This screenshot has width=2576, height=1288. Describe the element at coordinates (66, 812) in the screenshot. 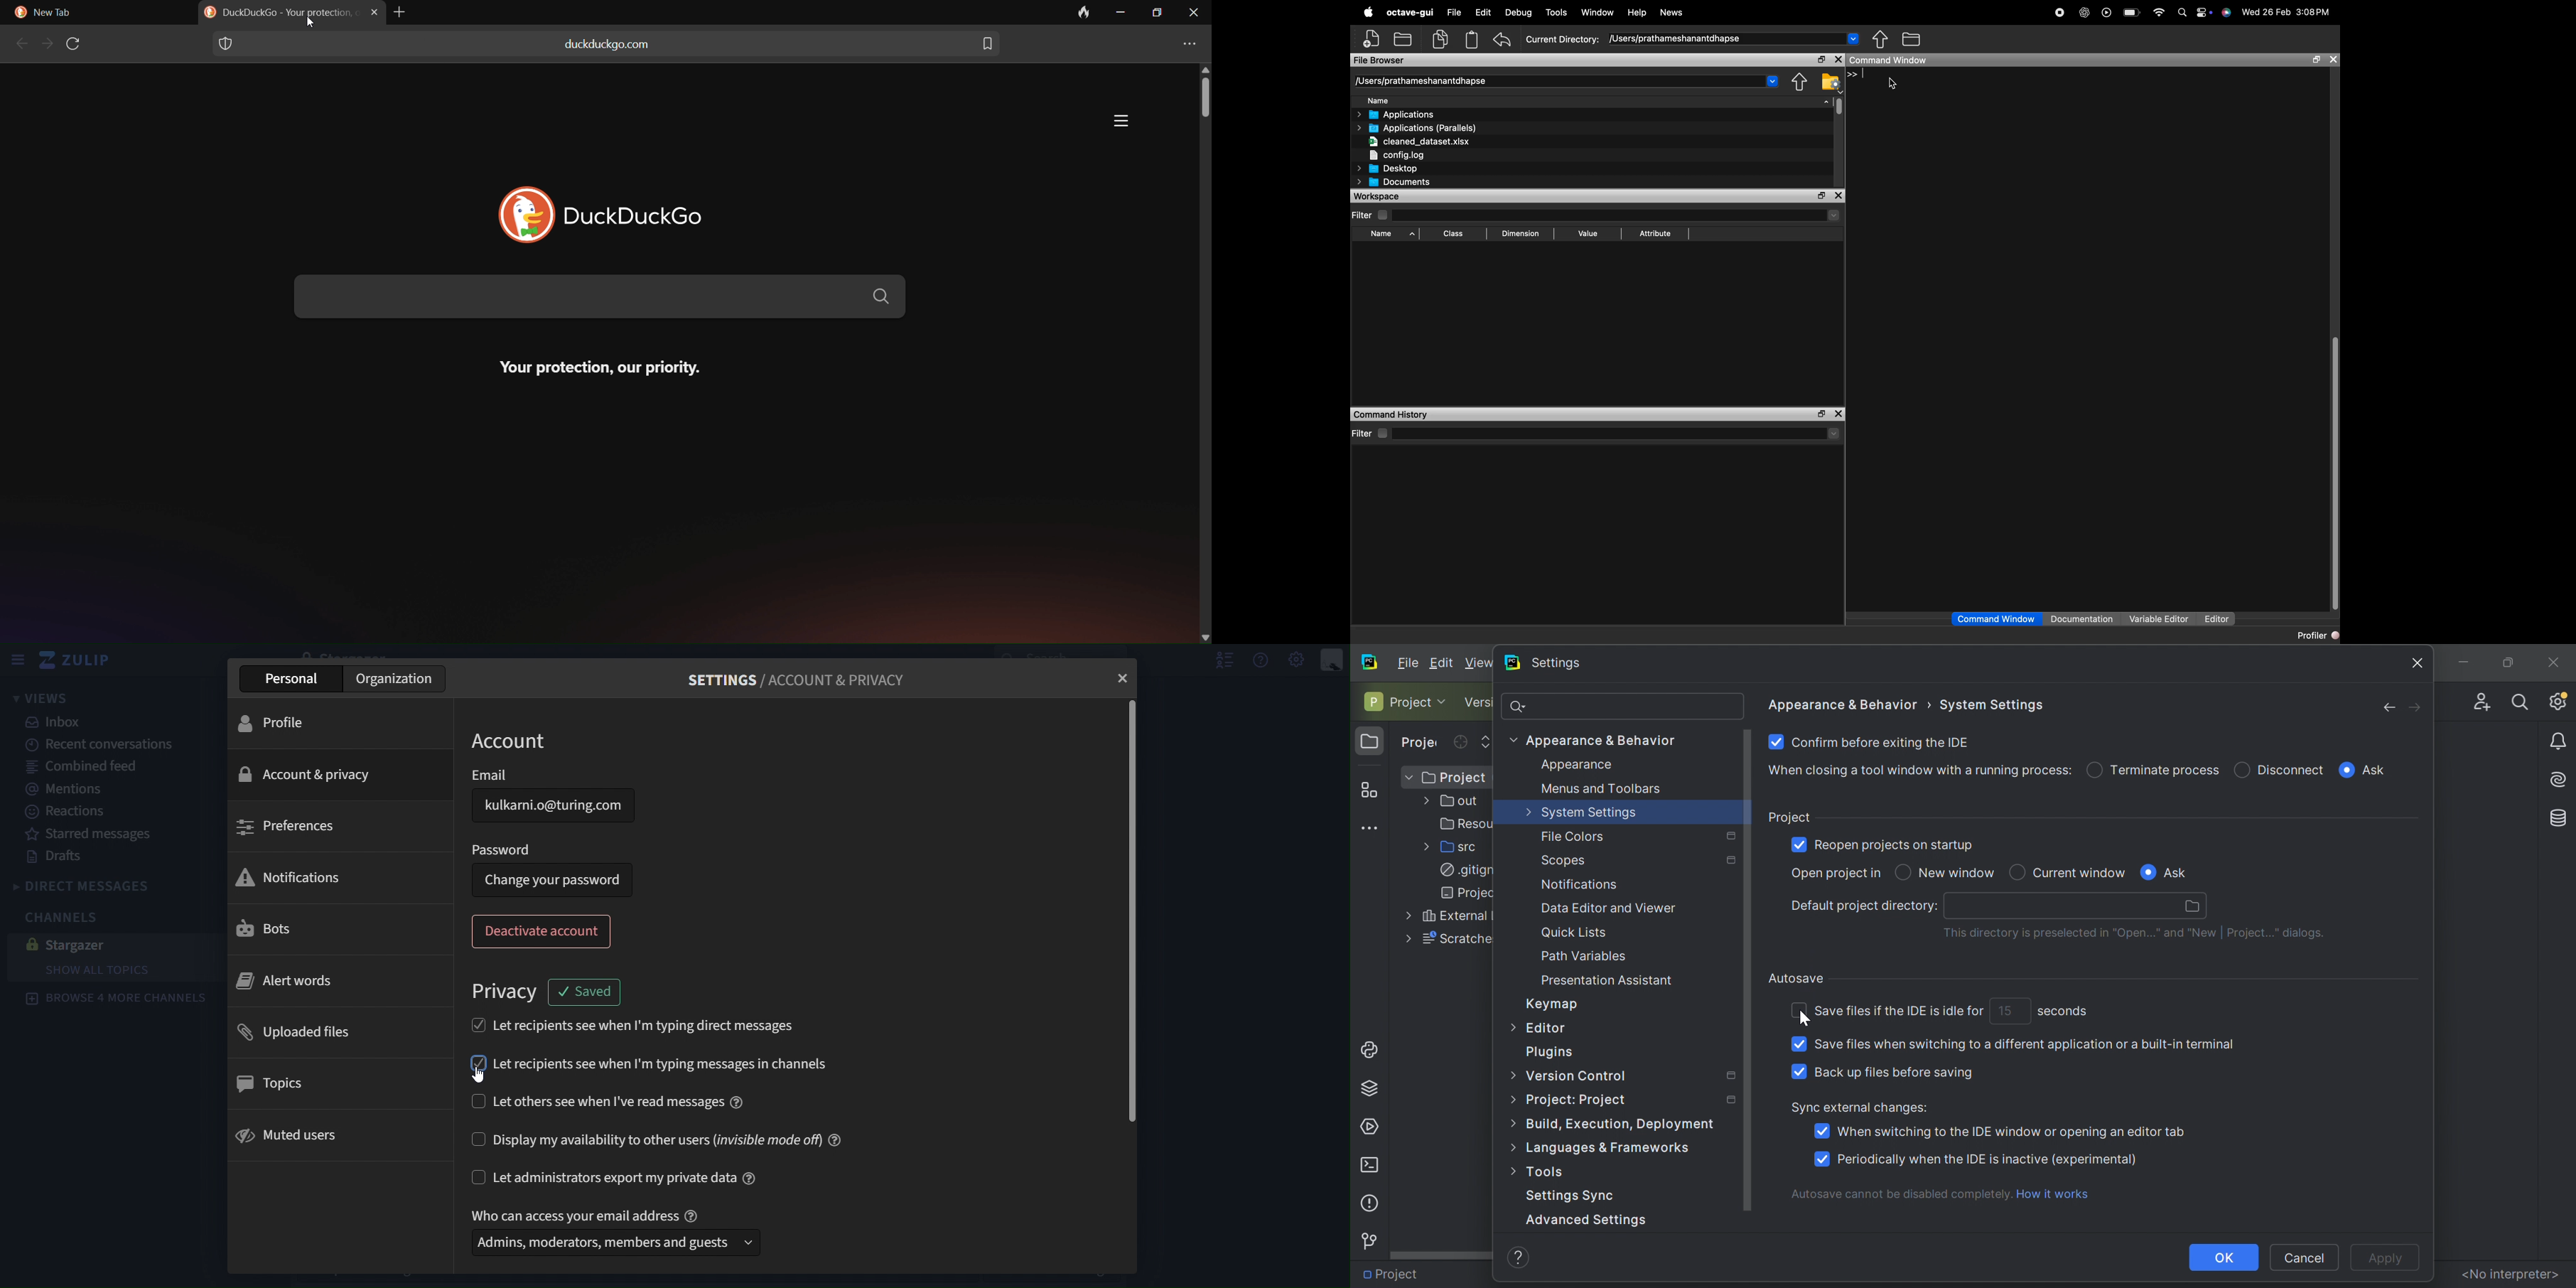

I see `reactions` at that location.